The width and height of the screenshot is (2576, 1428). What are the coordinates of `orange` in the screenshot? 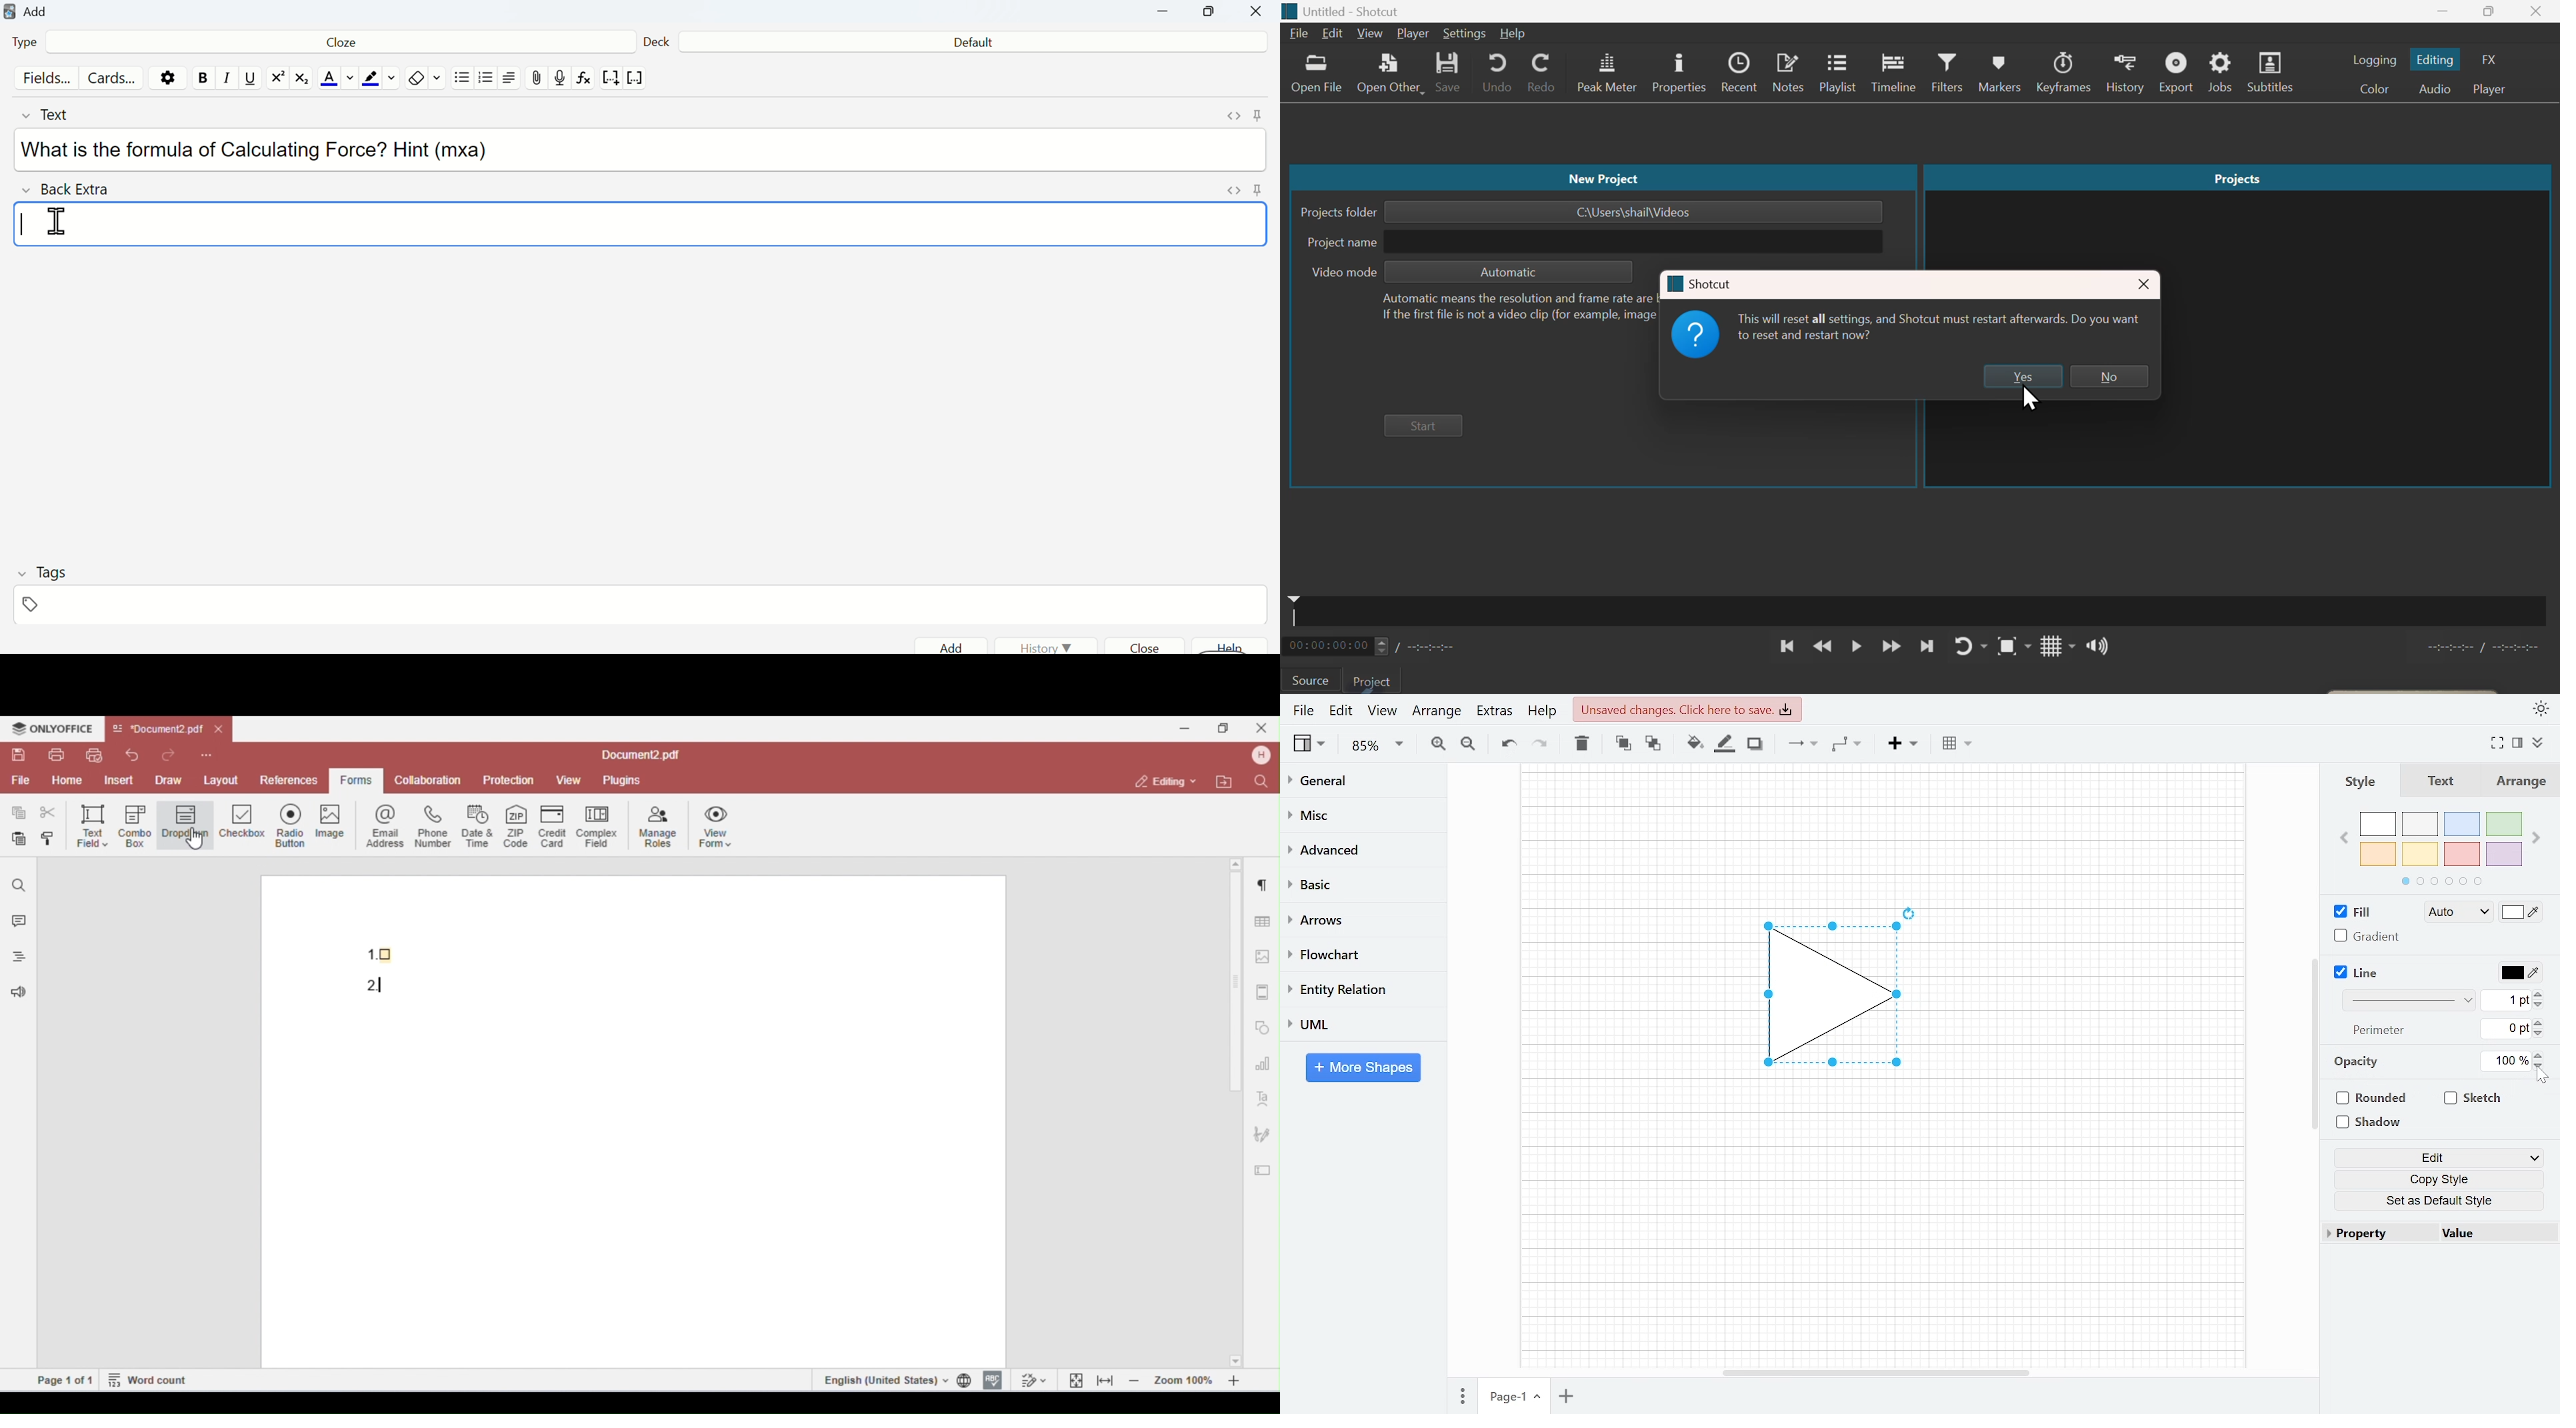 It's located at (2378, 854).